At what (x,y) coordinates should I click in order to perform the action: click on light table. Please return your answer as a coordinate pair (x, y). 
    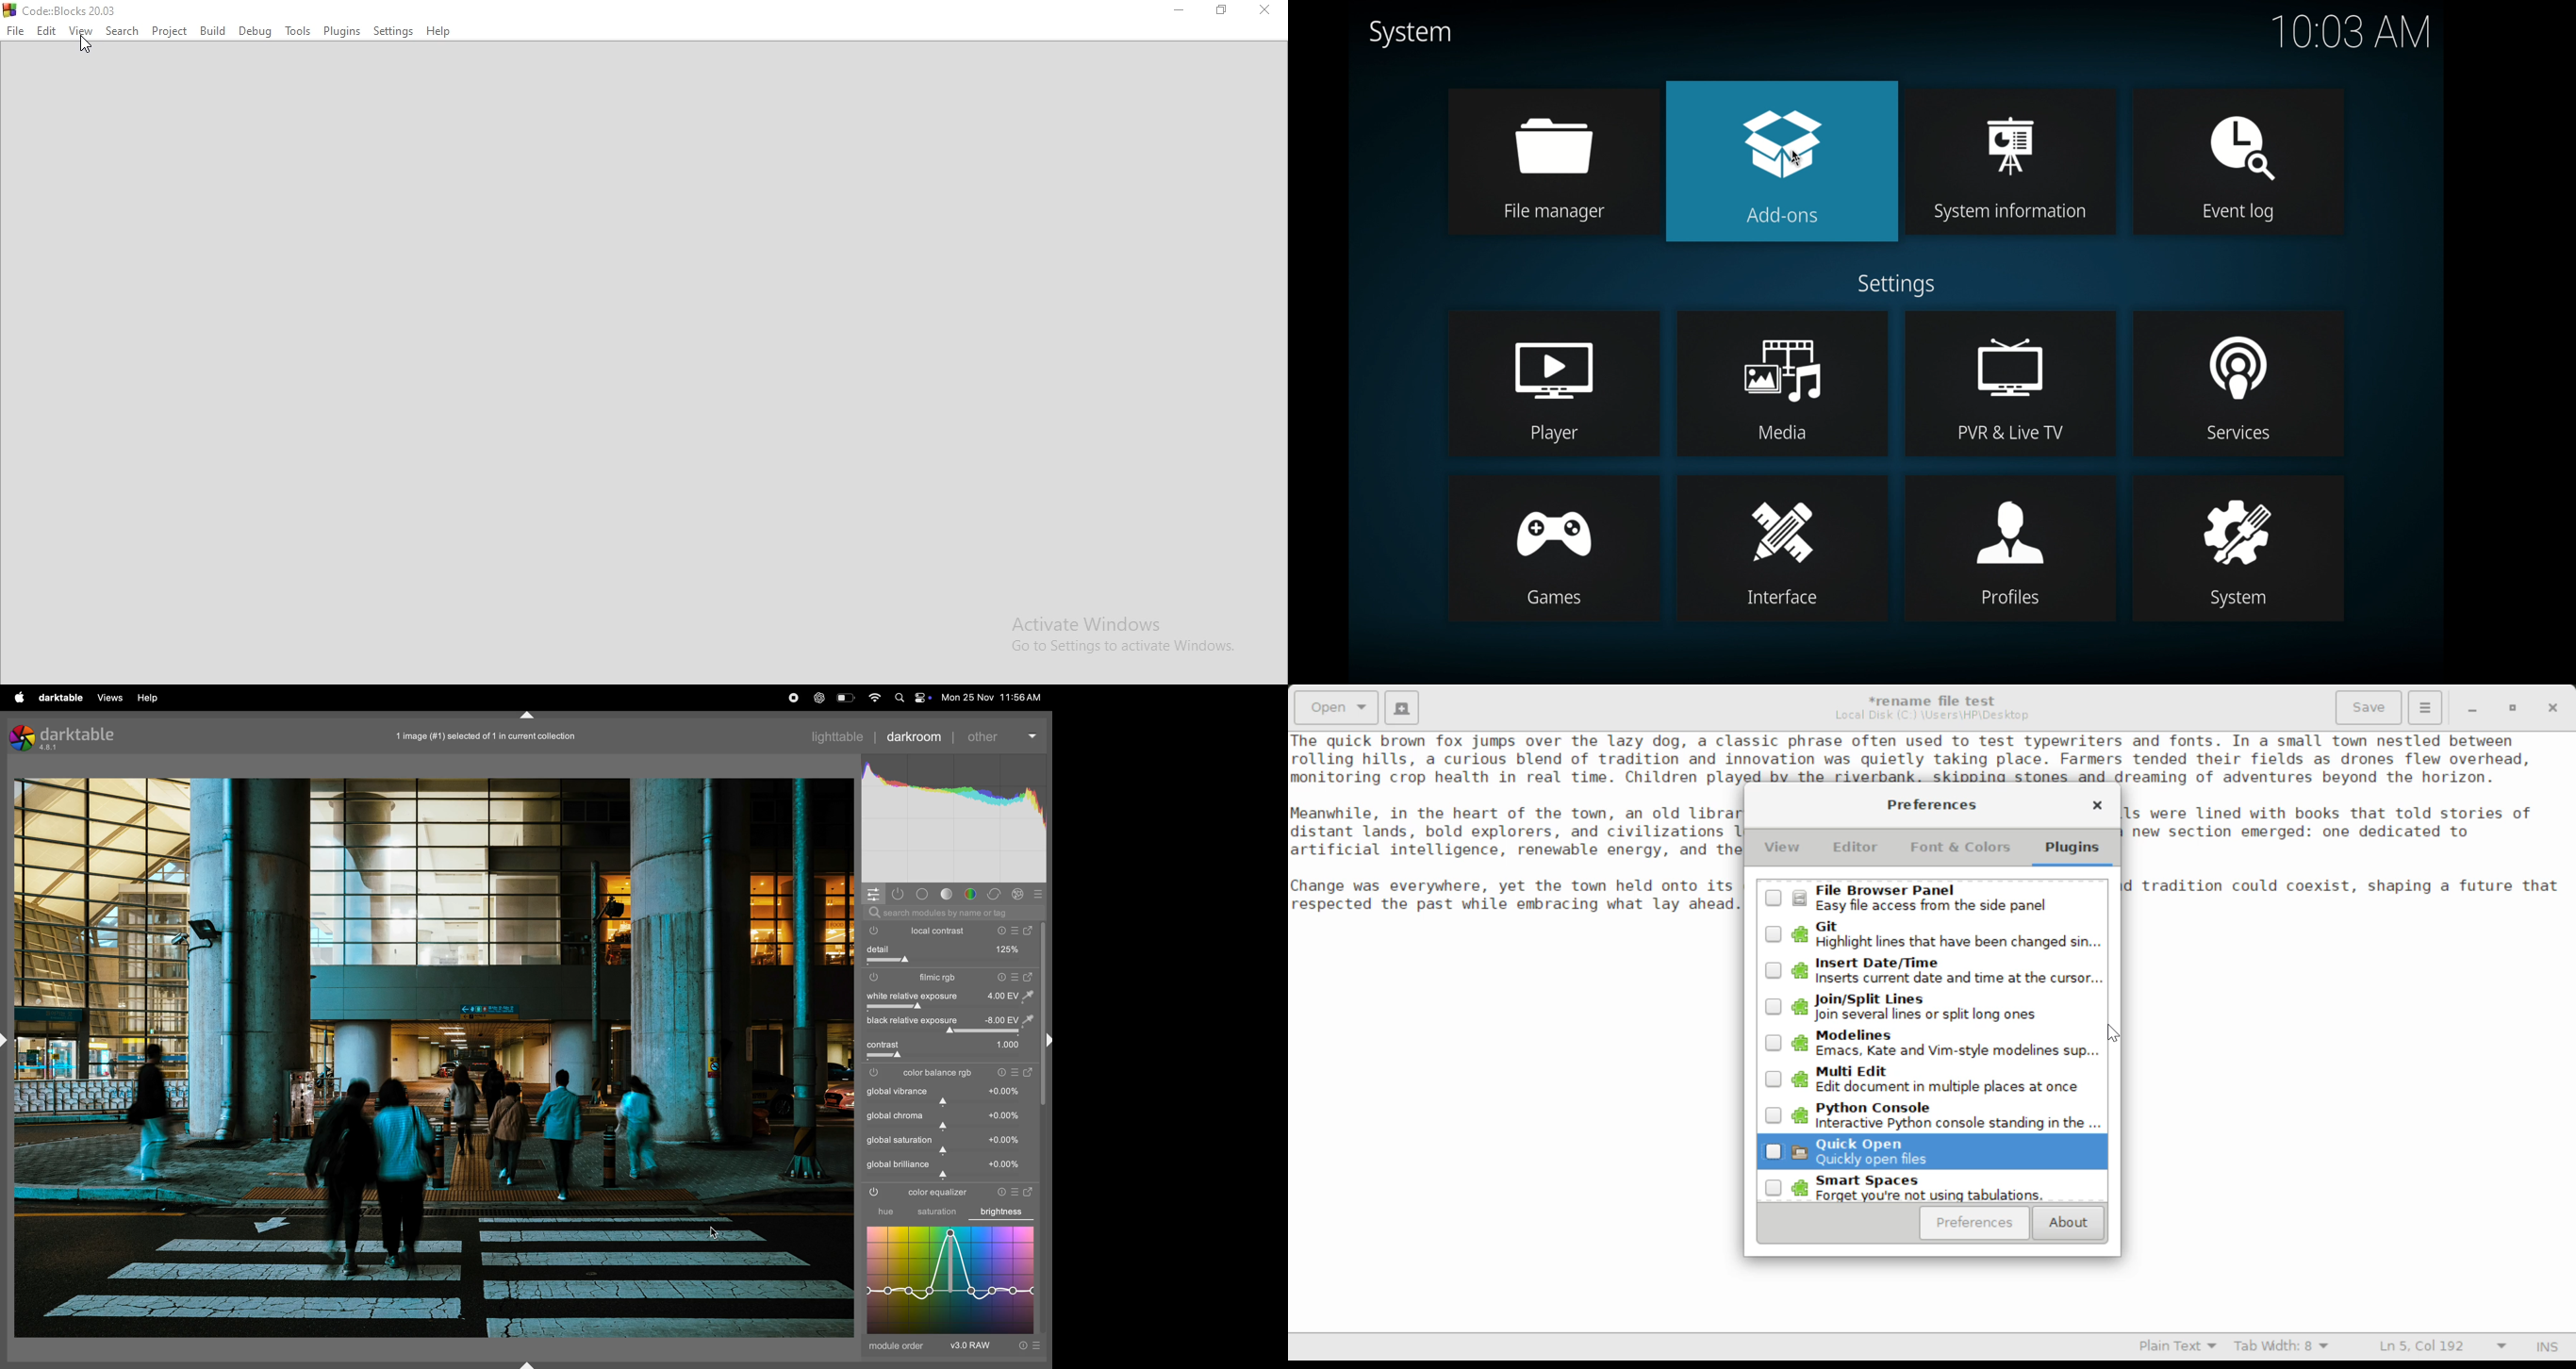
    Looking at the image, I should click on (838, 735).